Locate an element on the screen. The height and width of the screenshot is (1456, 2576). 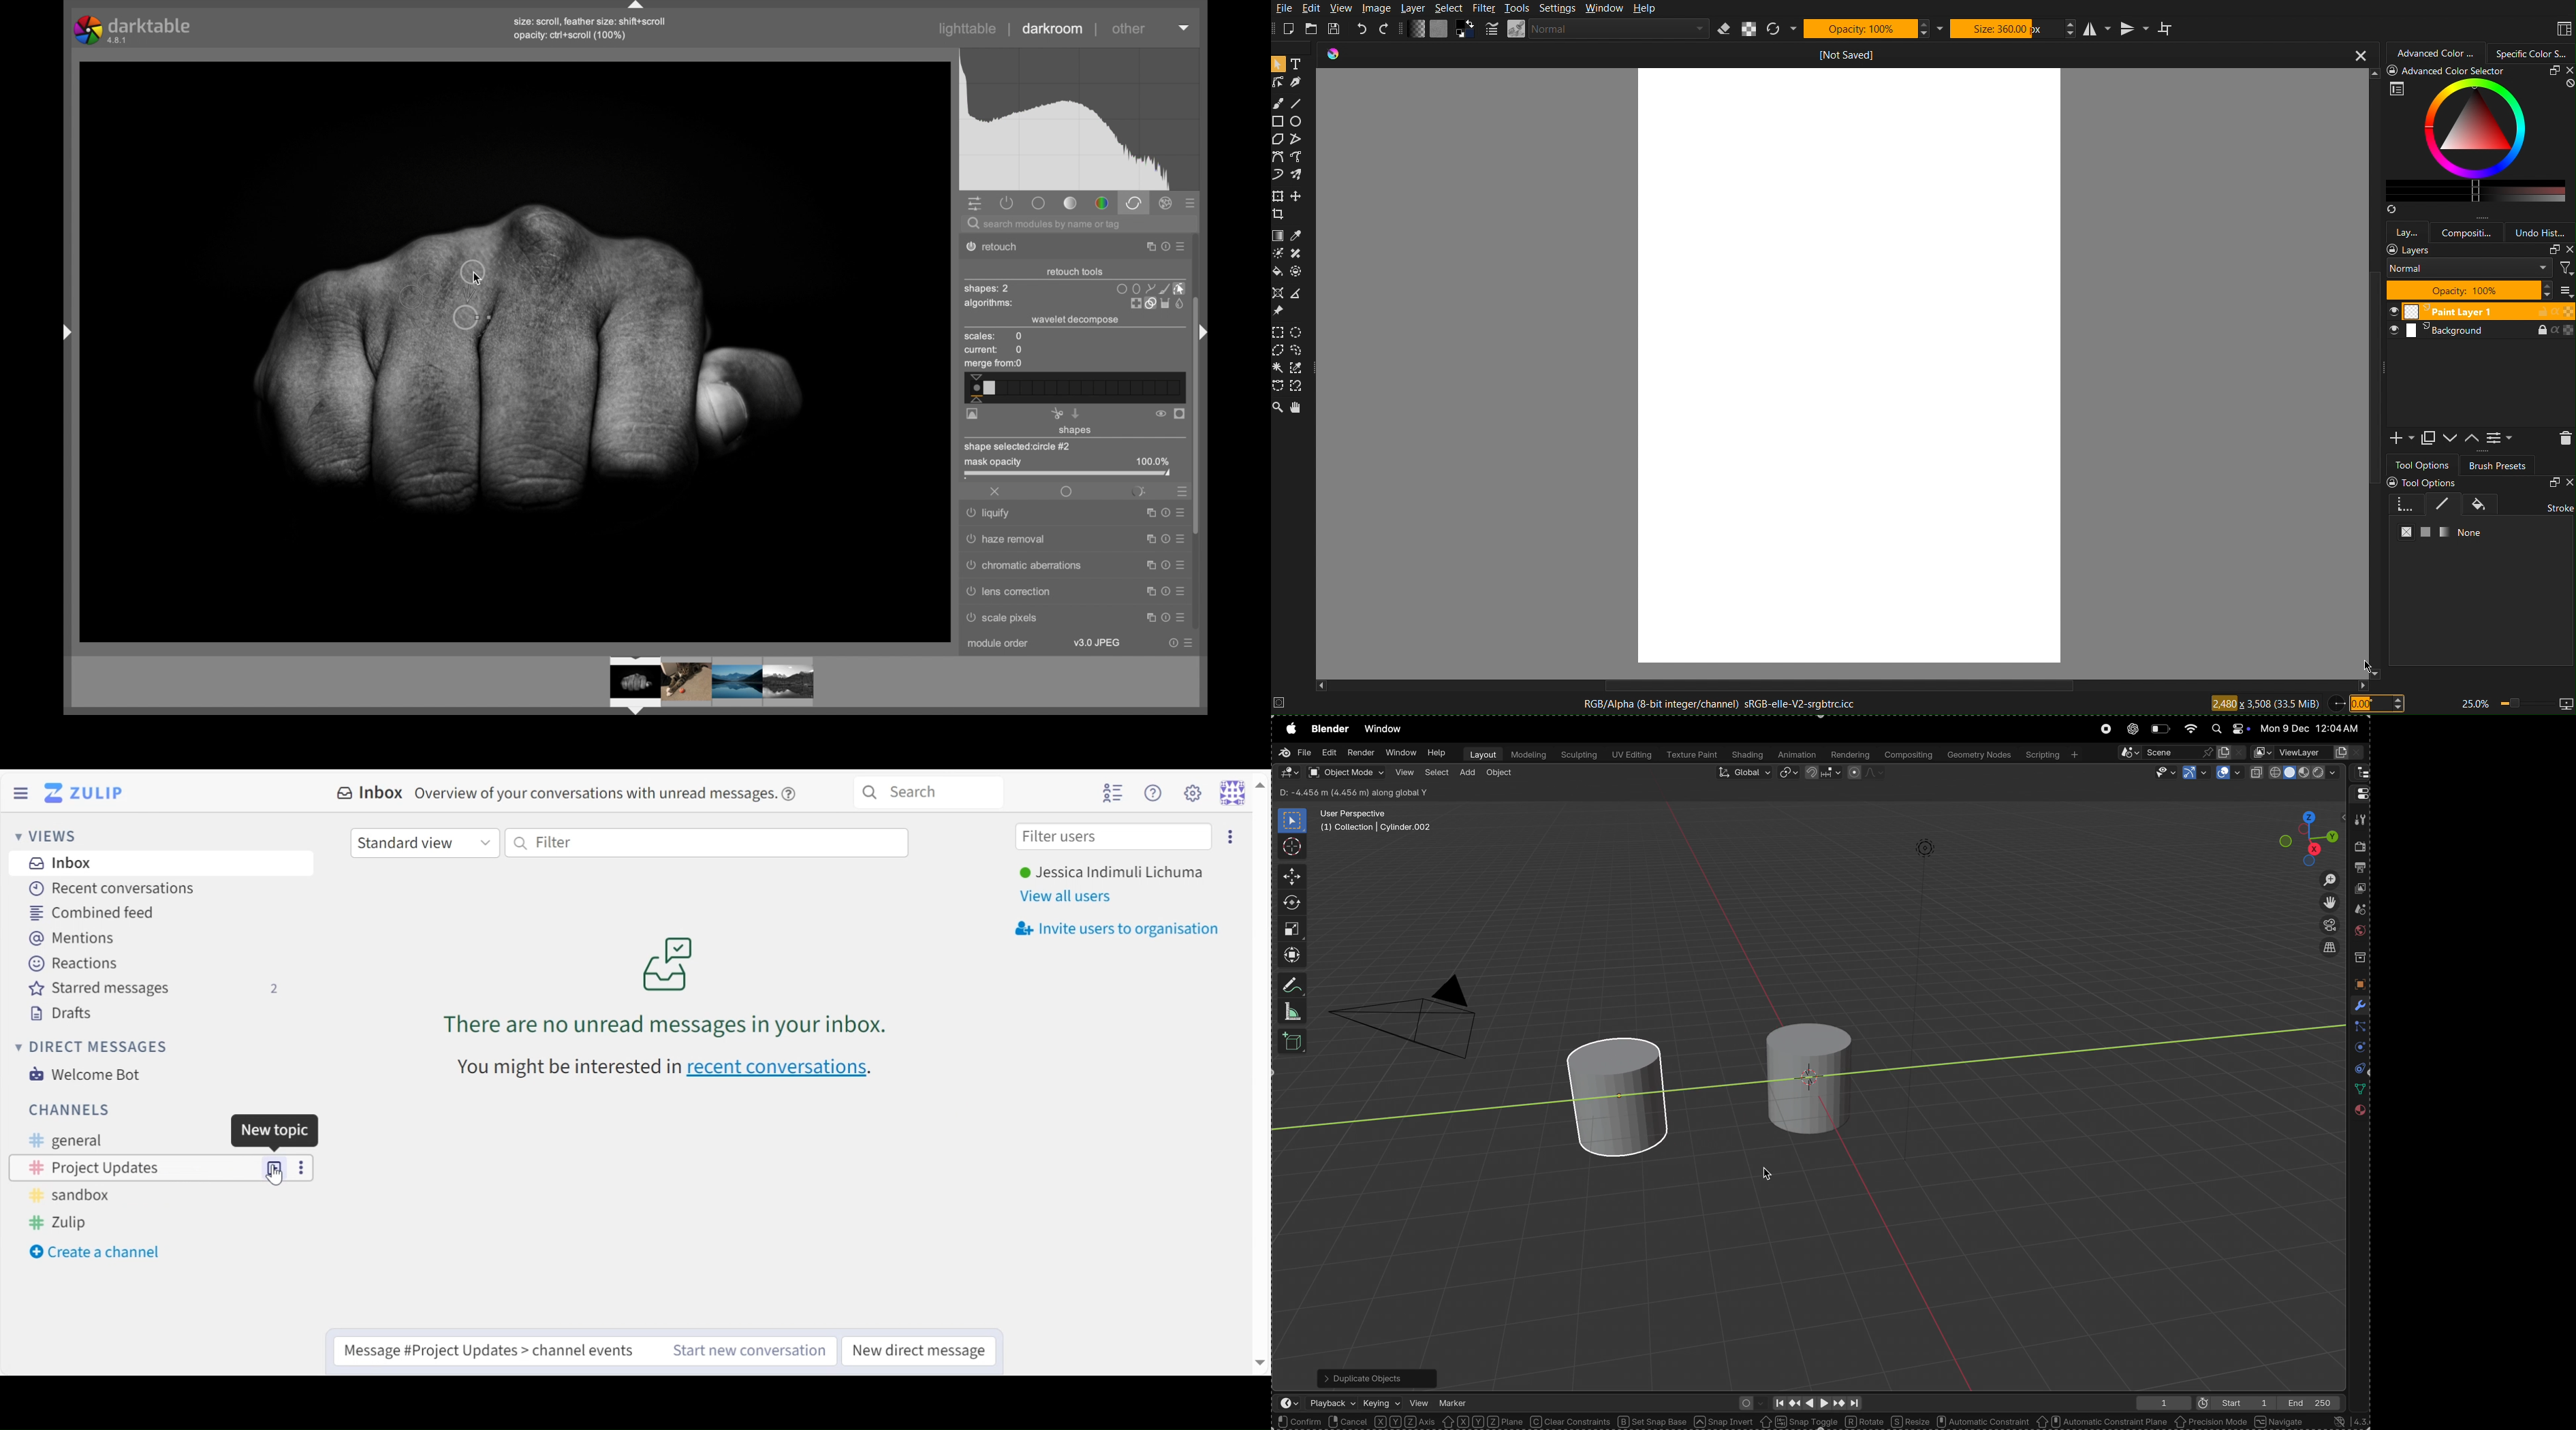
Layout is located at coordinates (2559, 28).